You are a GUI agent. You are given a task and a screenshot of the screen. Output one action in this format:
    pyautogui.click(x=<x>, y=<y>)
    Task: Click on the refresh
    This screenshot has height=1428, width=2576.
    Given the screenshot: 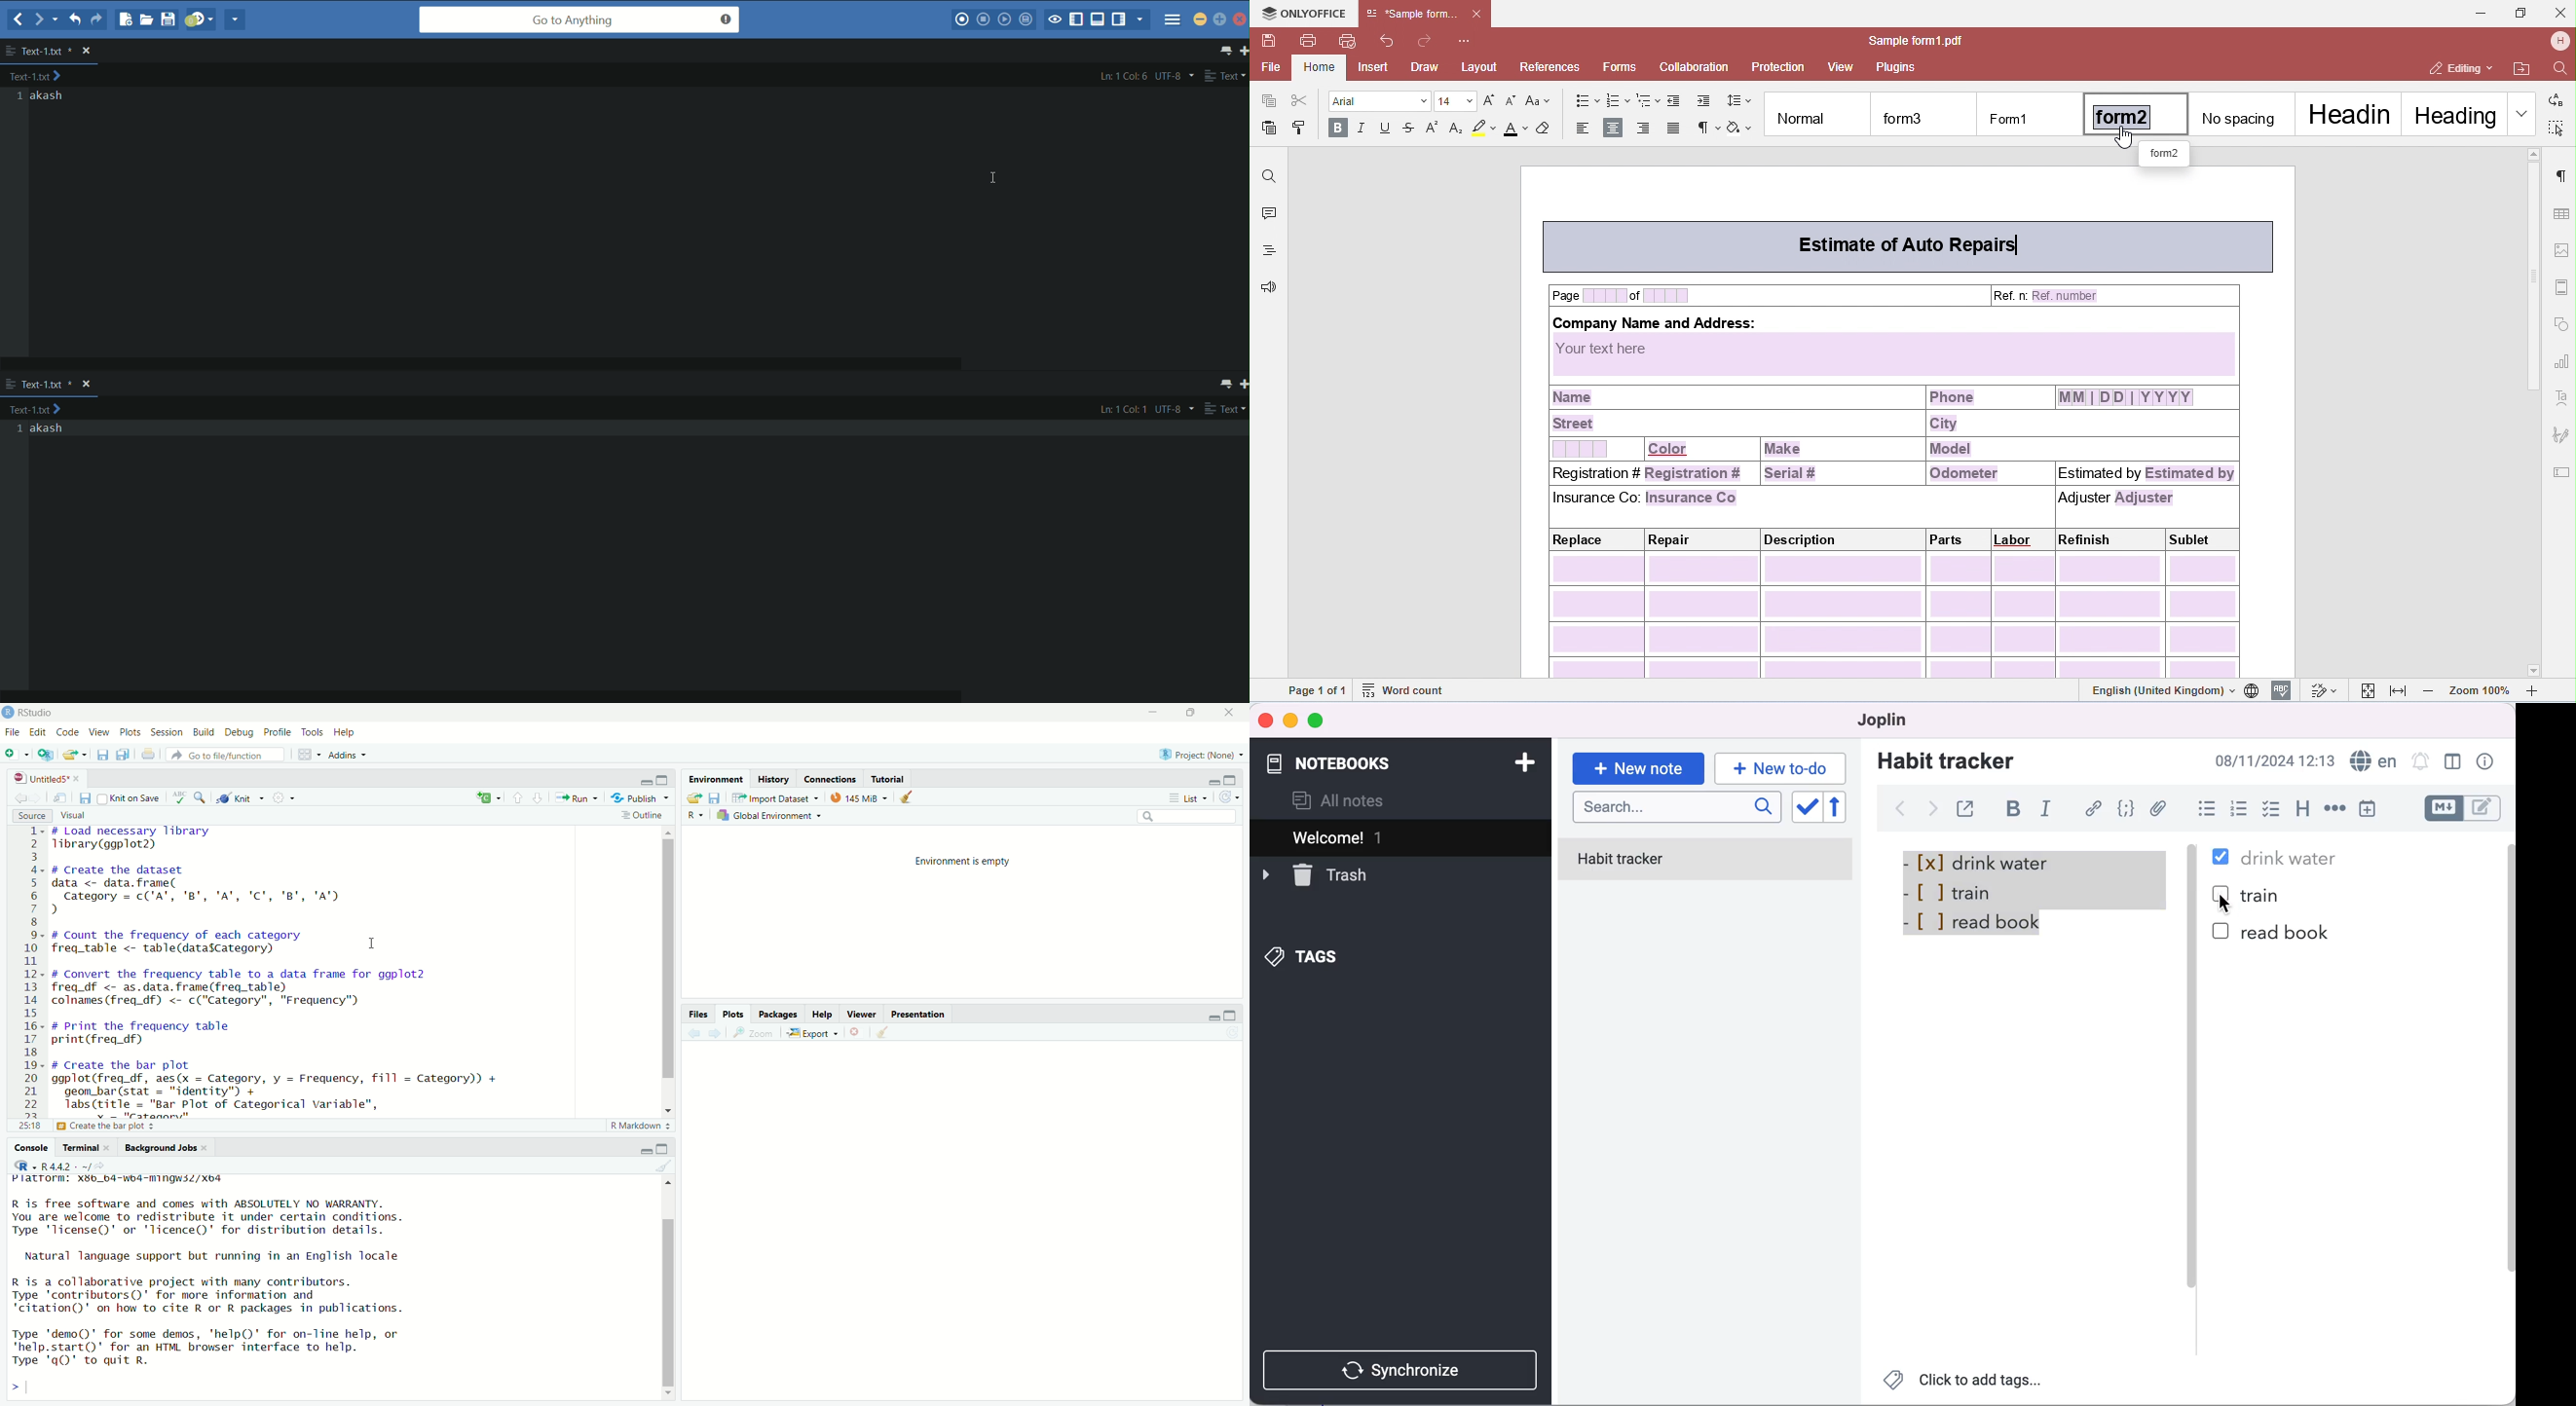 What is the action you would take?
    pyautogui.click(x=1230, y=797)
    